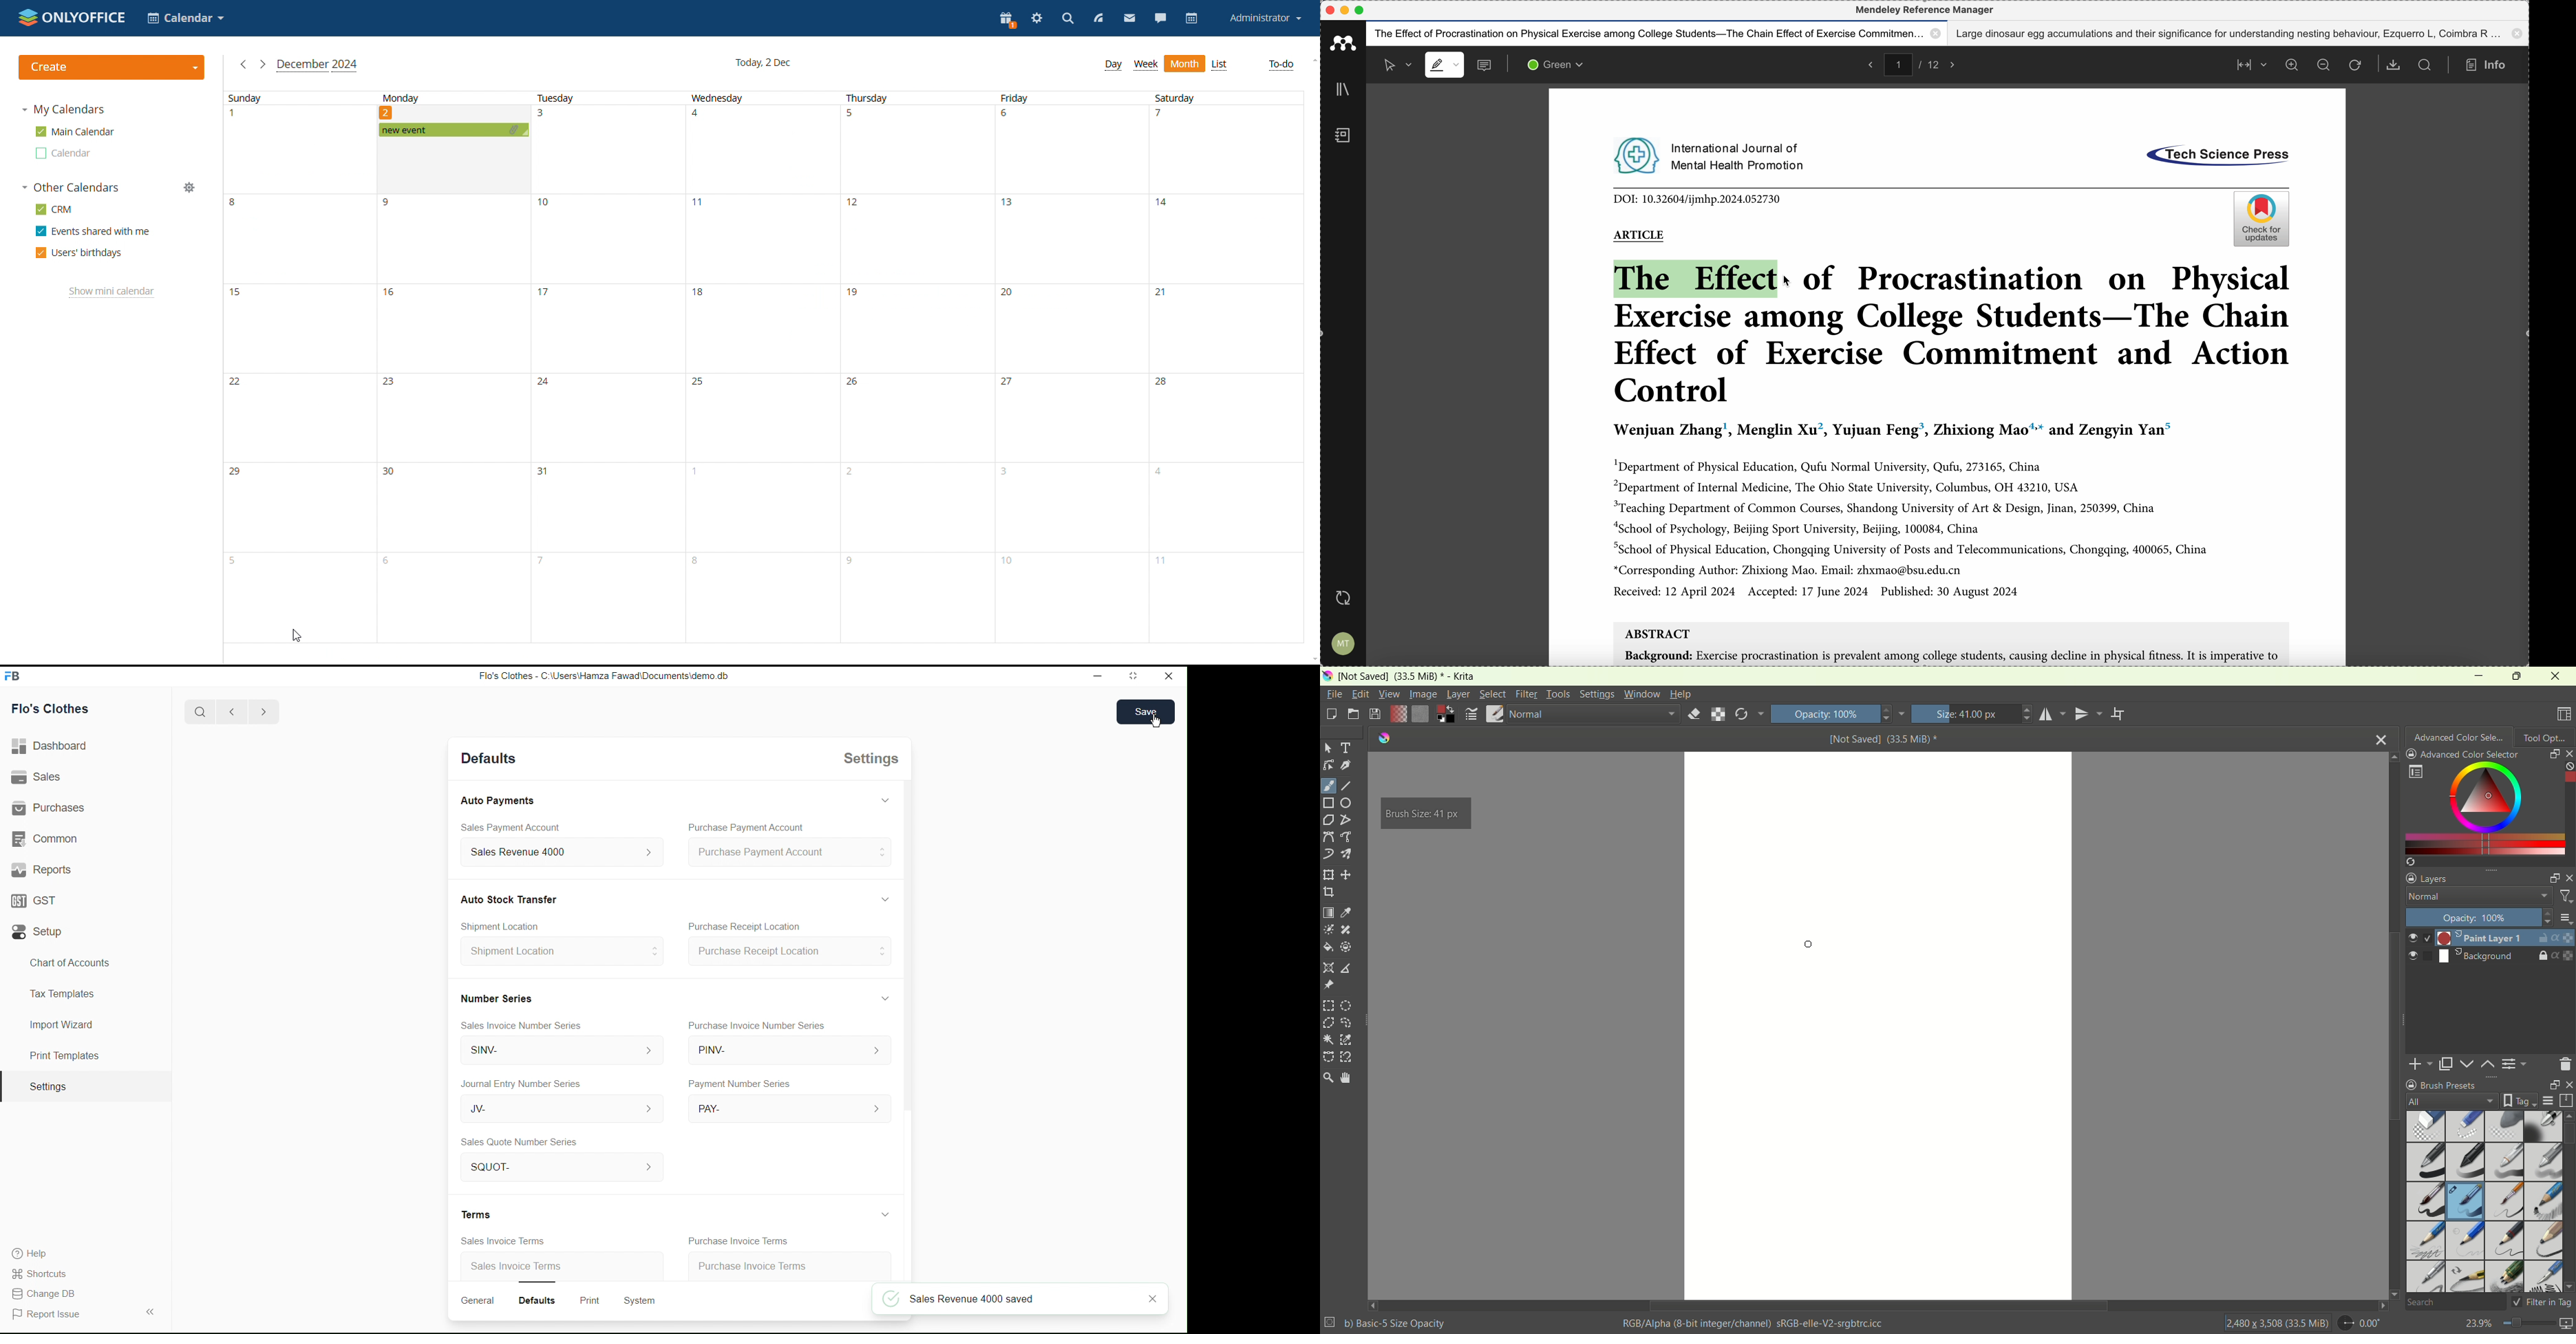 The image size is (2576, 1344). What do you see at coordinates (788, 853) in the screenshot?
I see `Purchase Payment Account` at bounding box center [788, 853].